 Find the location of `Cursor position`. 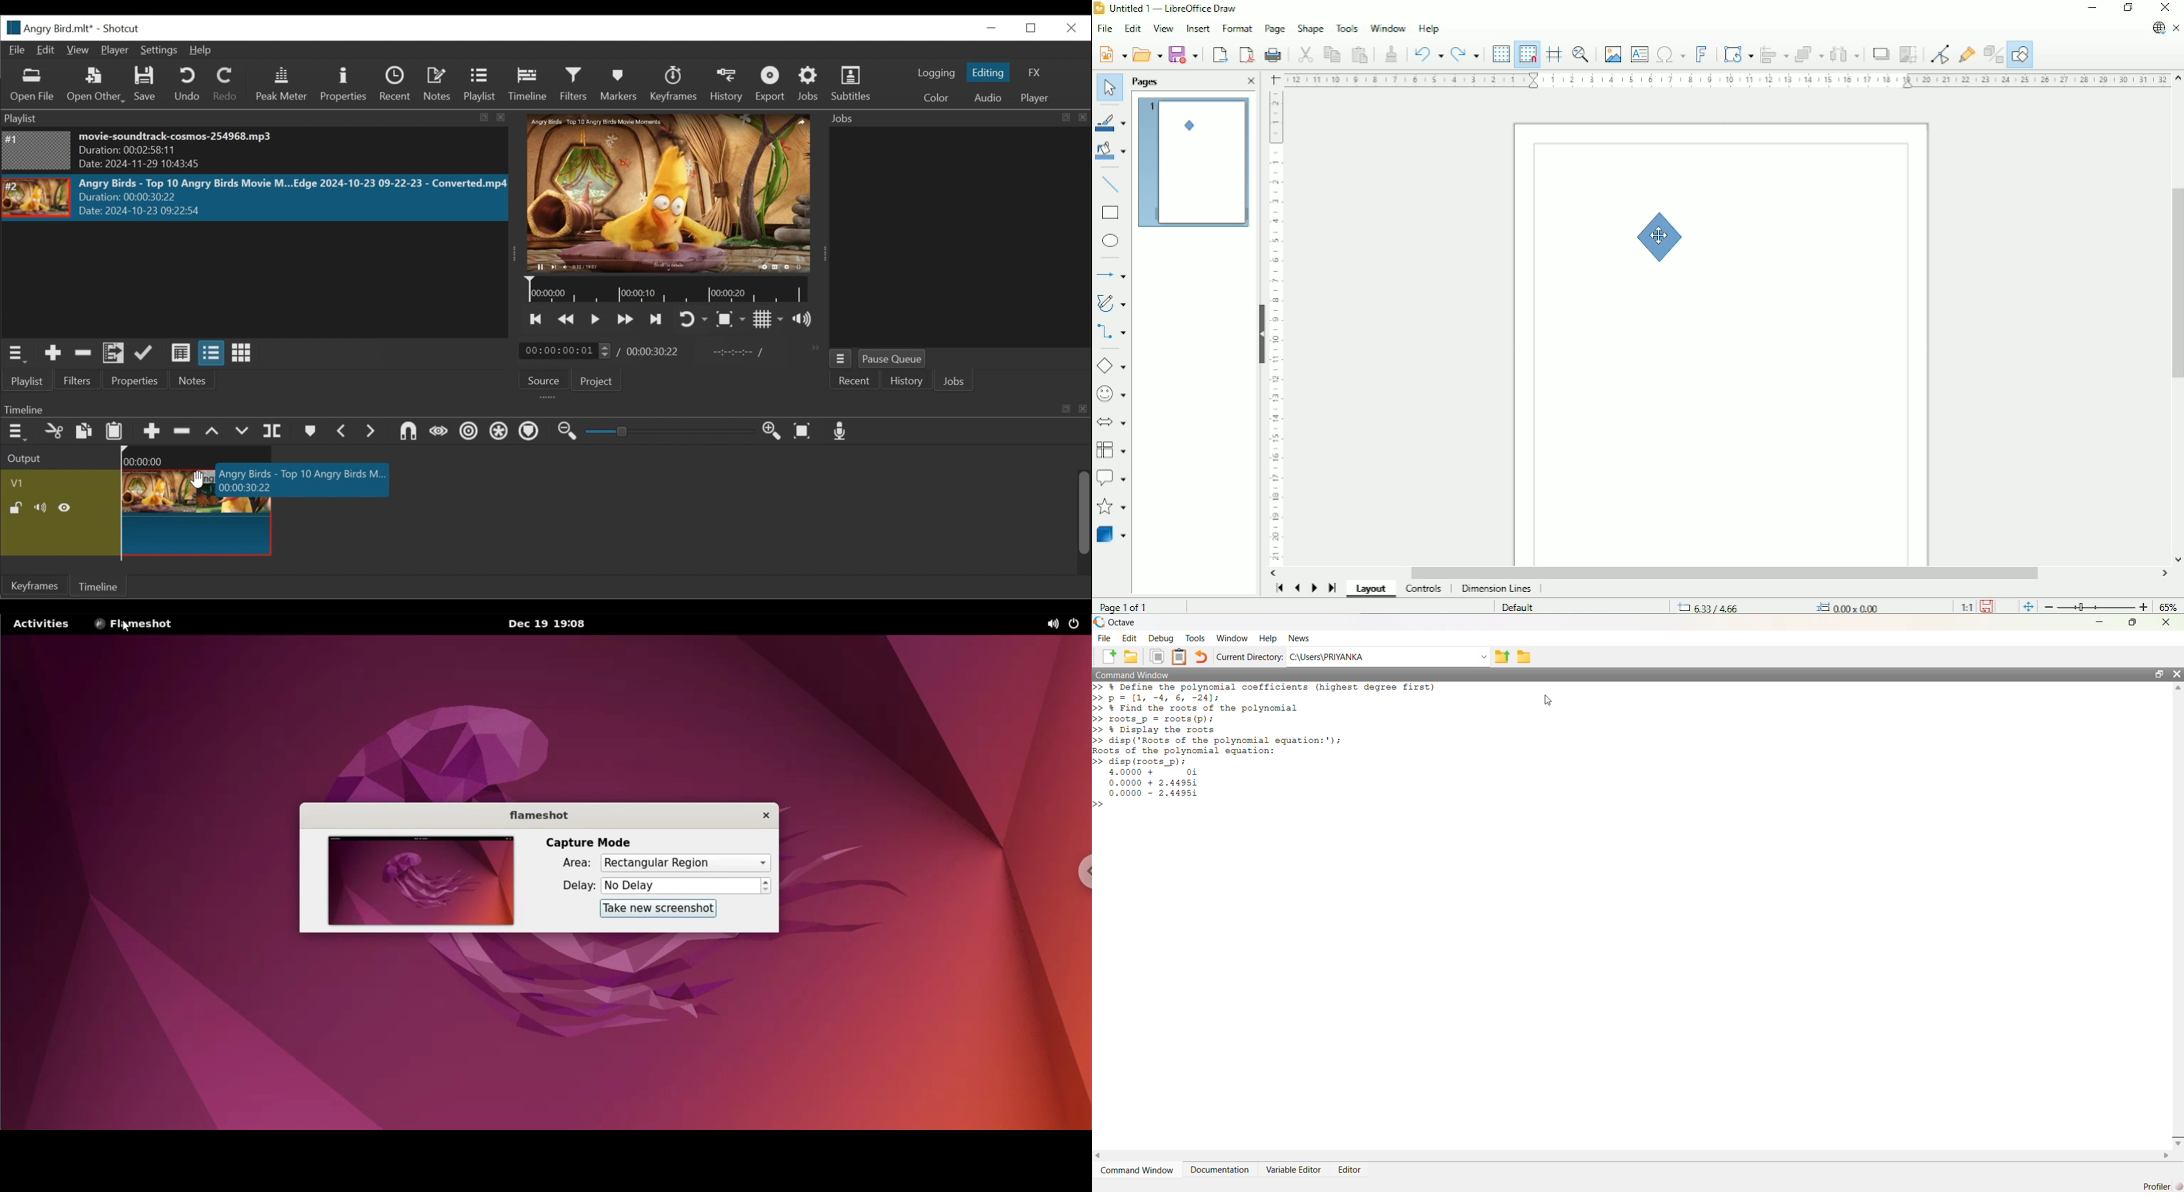

Cursor position is located at coordinates (1780, 606).